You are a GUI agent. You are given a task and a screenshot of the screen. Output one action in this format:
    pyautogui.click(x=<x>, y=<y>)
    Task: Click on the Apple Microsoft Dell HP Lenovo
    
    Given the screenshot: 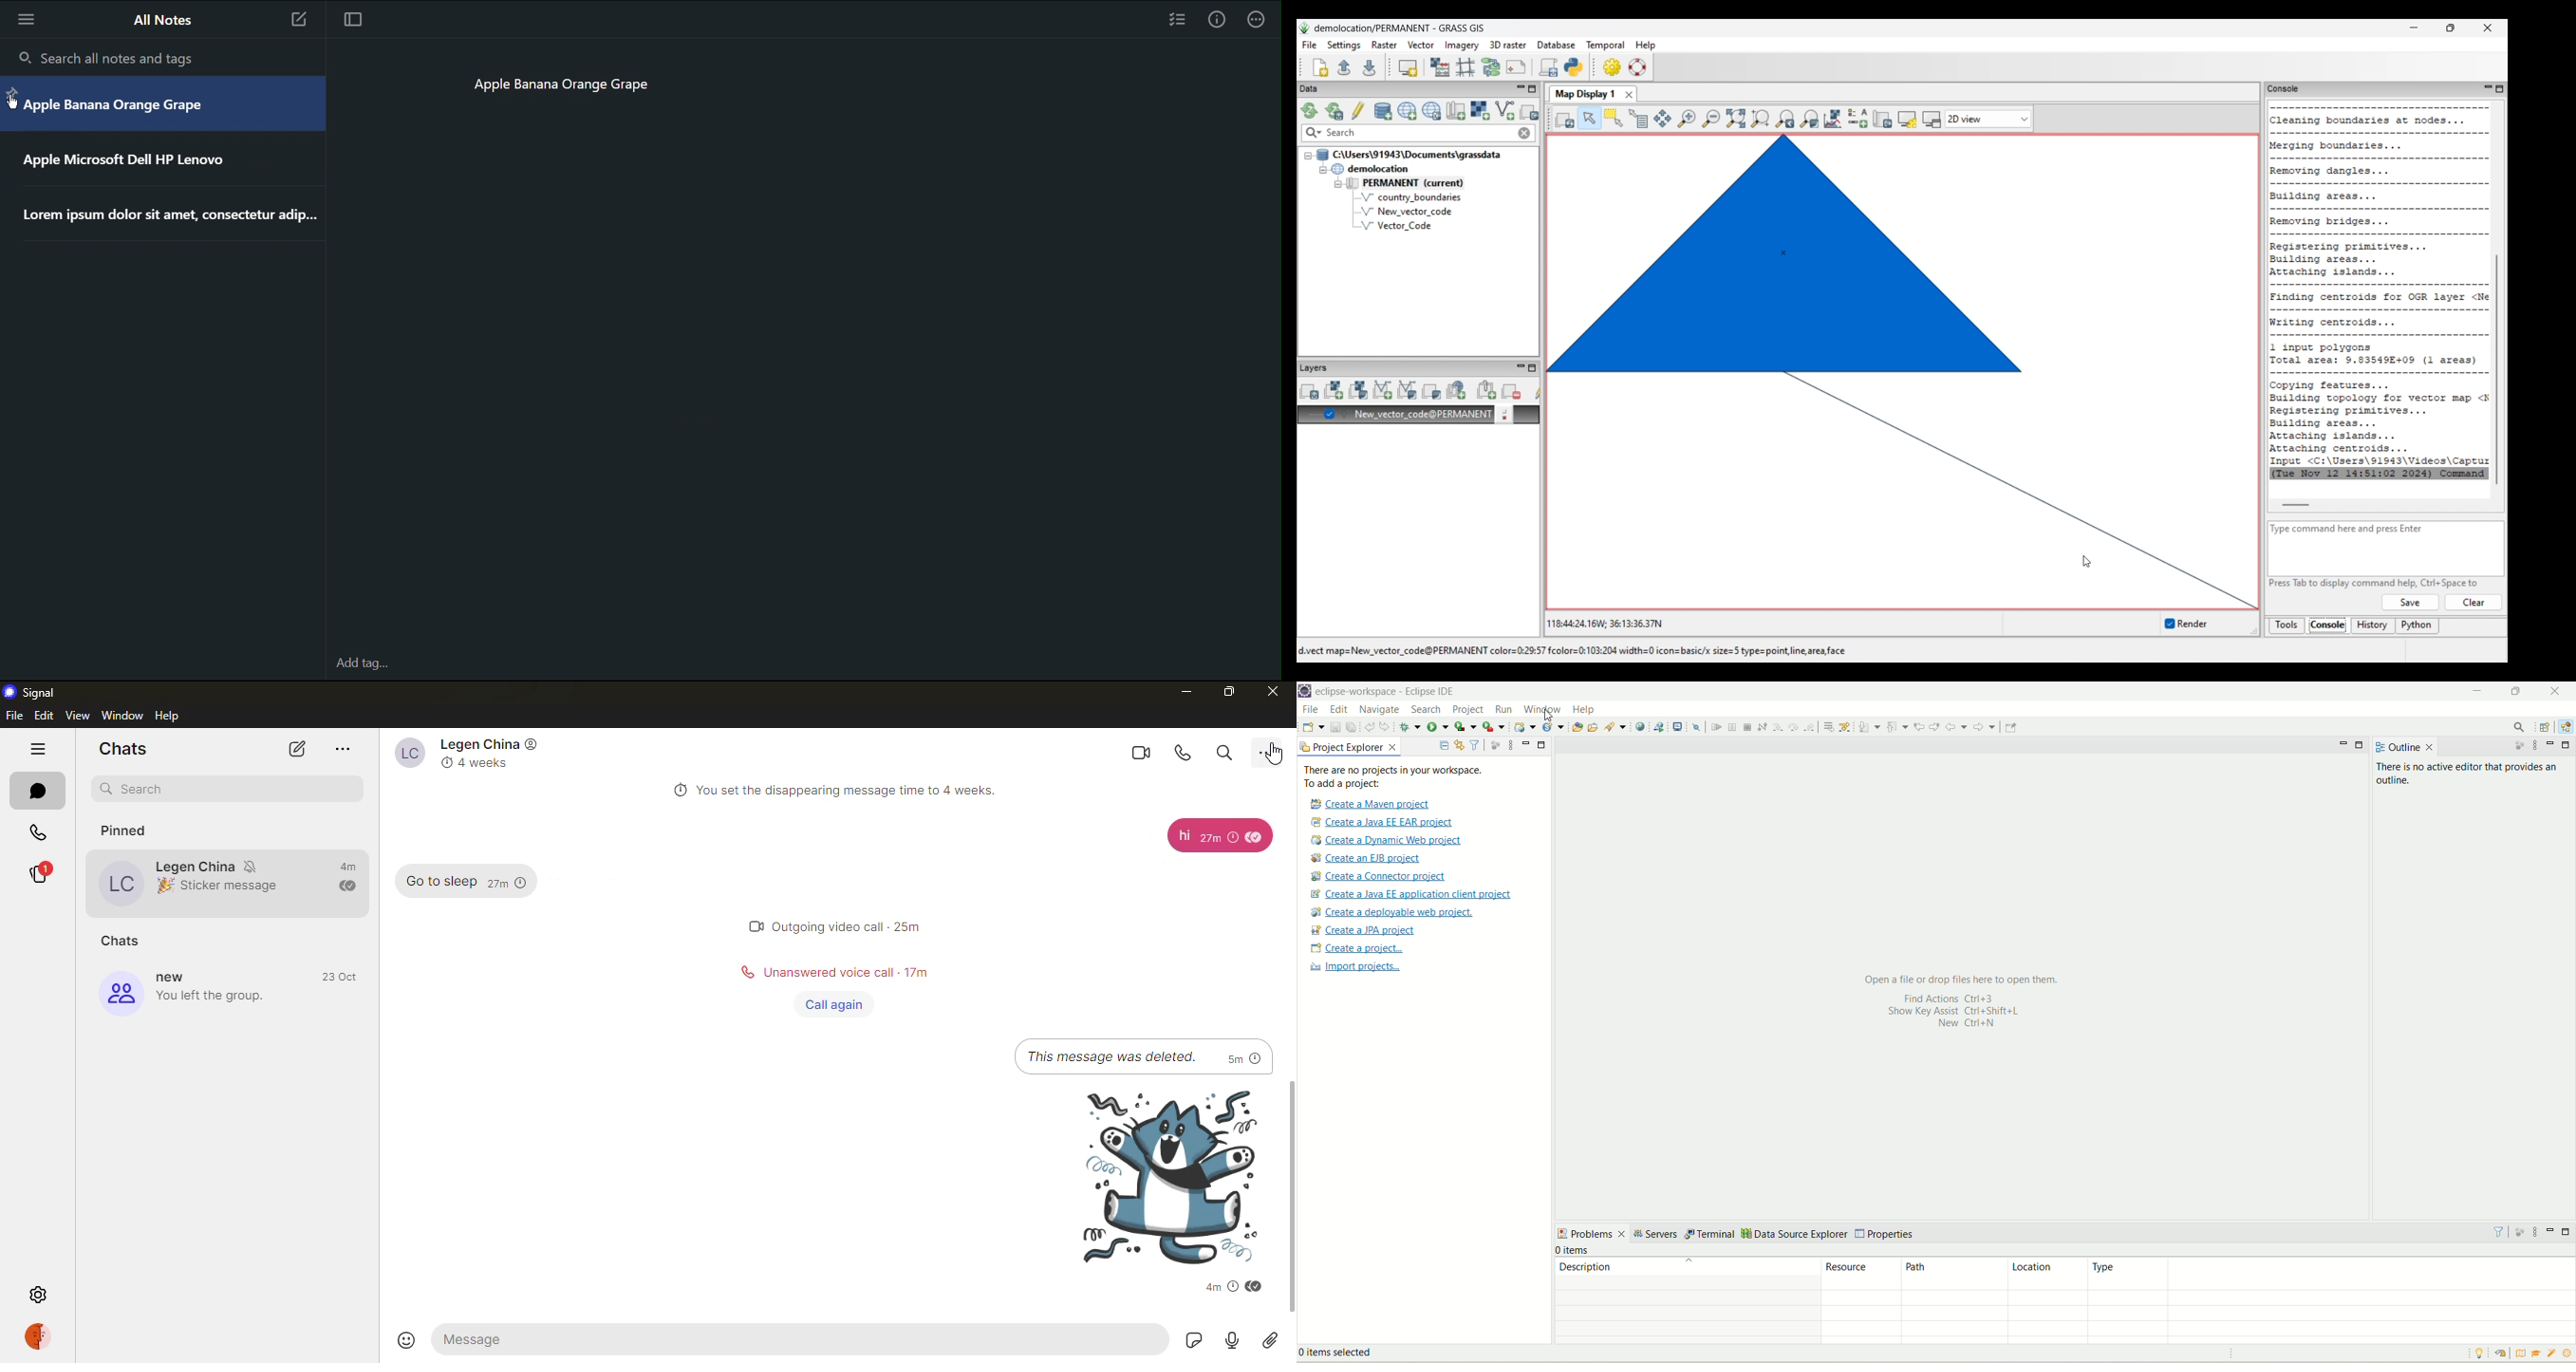 What is the action you would take?
    pyautogui.click(x=129, y=159)
    